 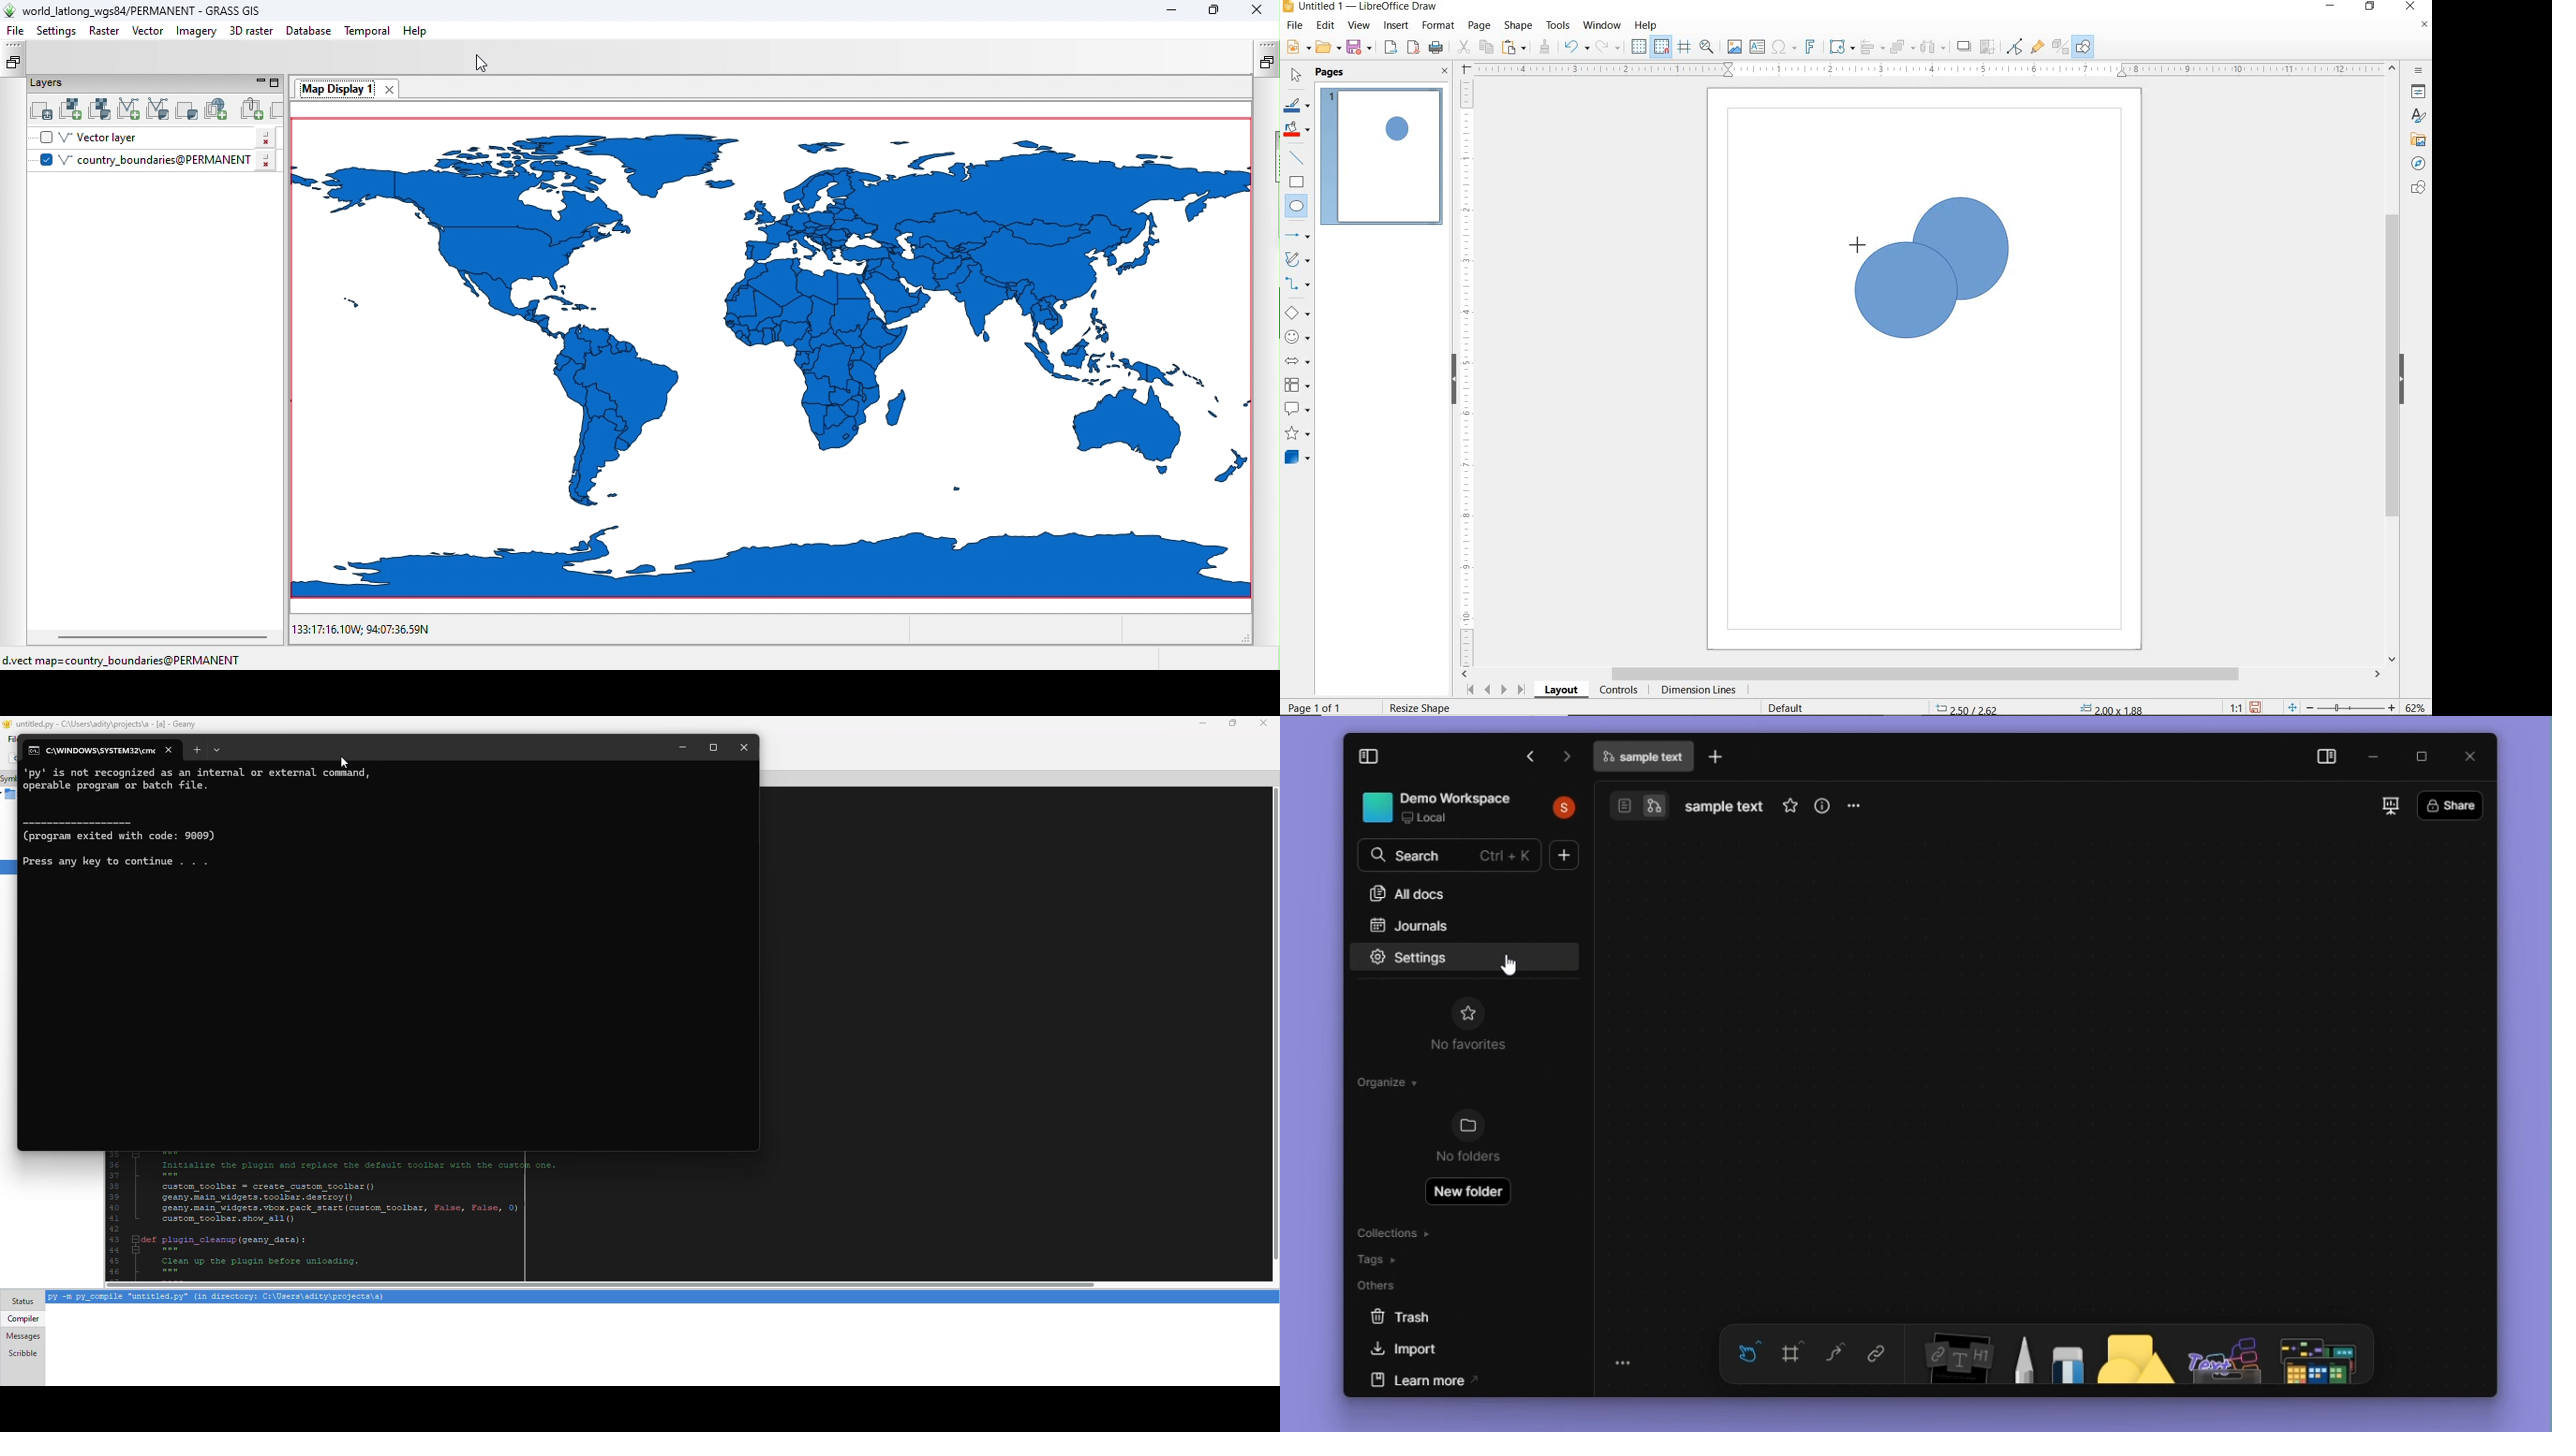 What do you see at coordinates (1468, 371) in the screenshot?
I see `RULER` at bounding box center [1468, 371].